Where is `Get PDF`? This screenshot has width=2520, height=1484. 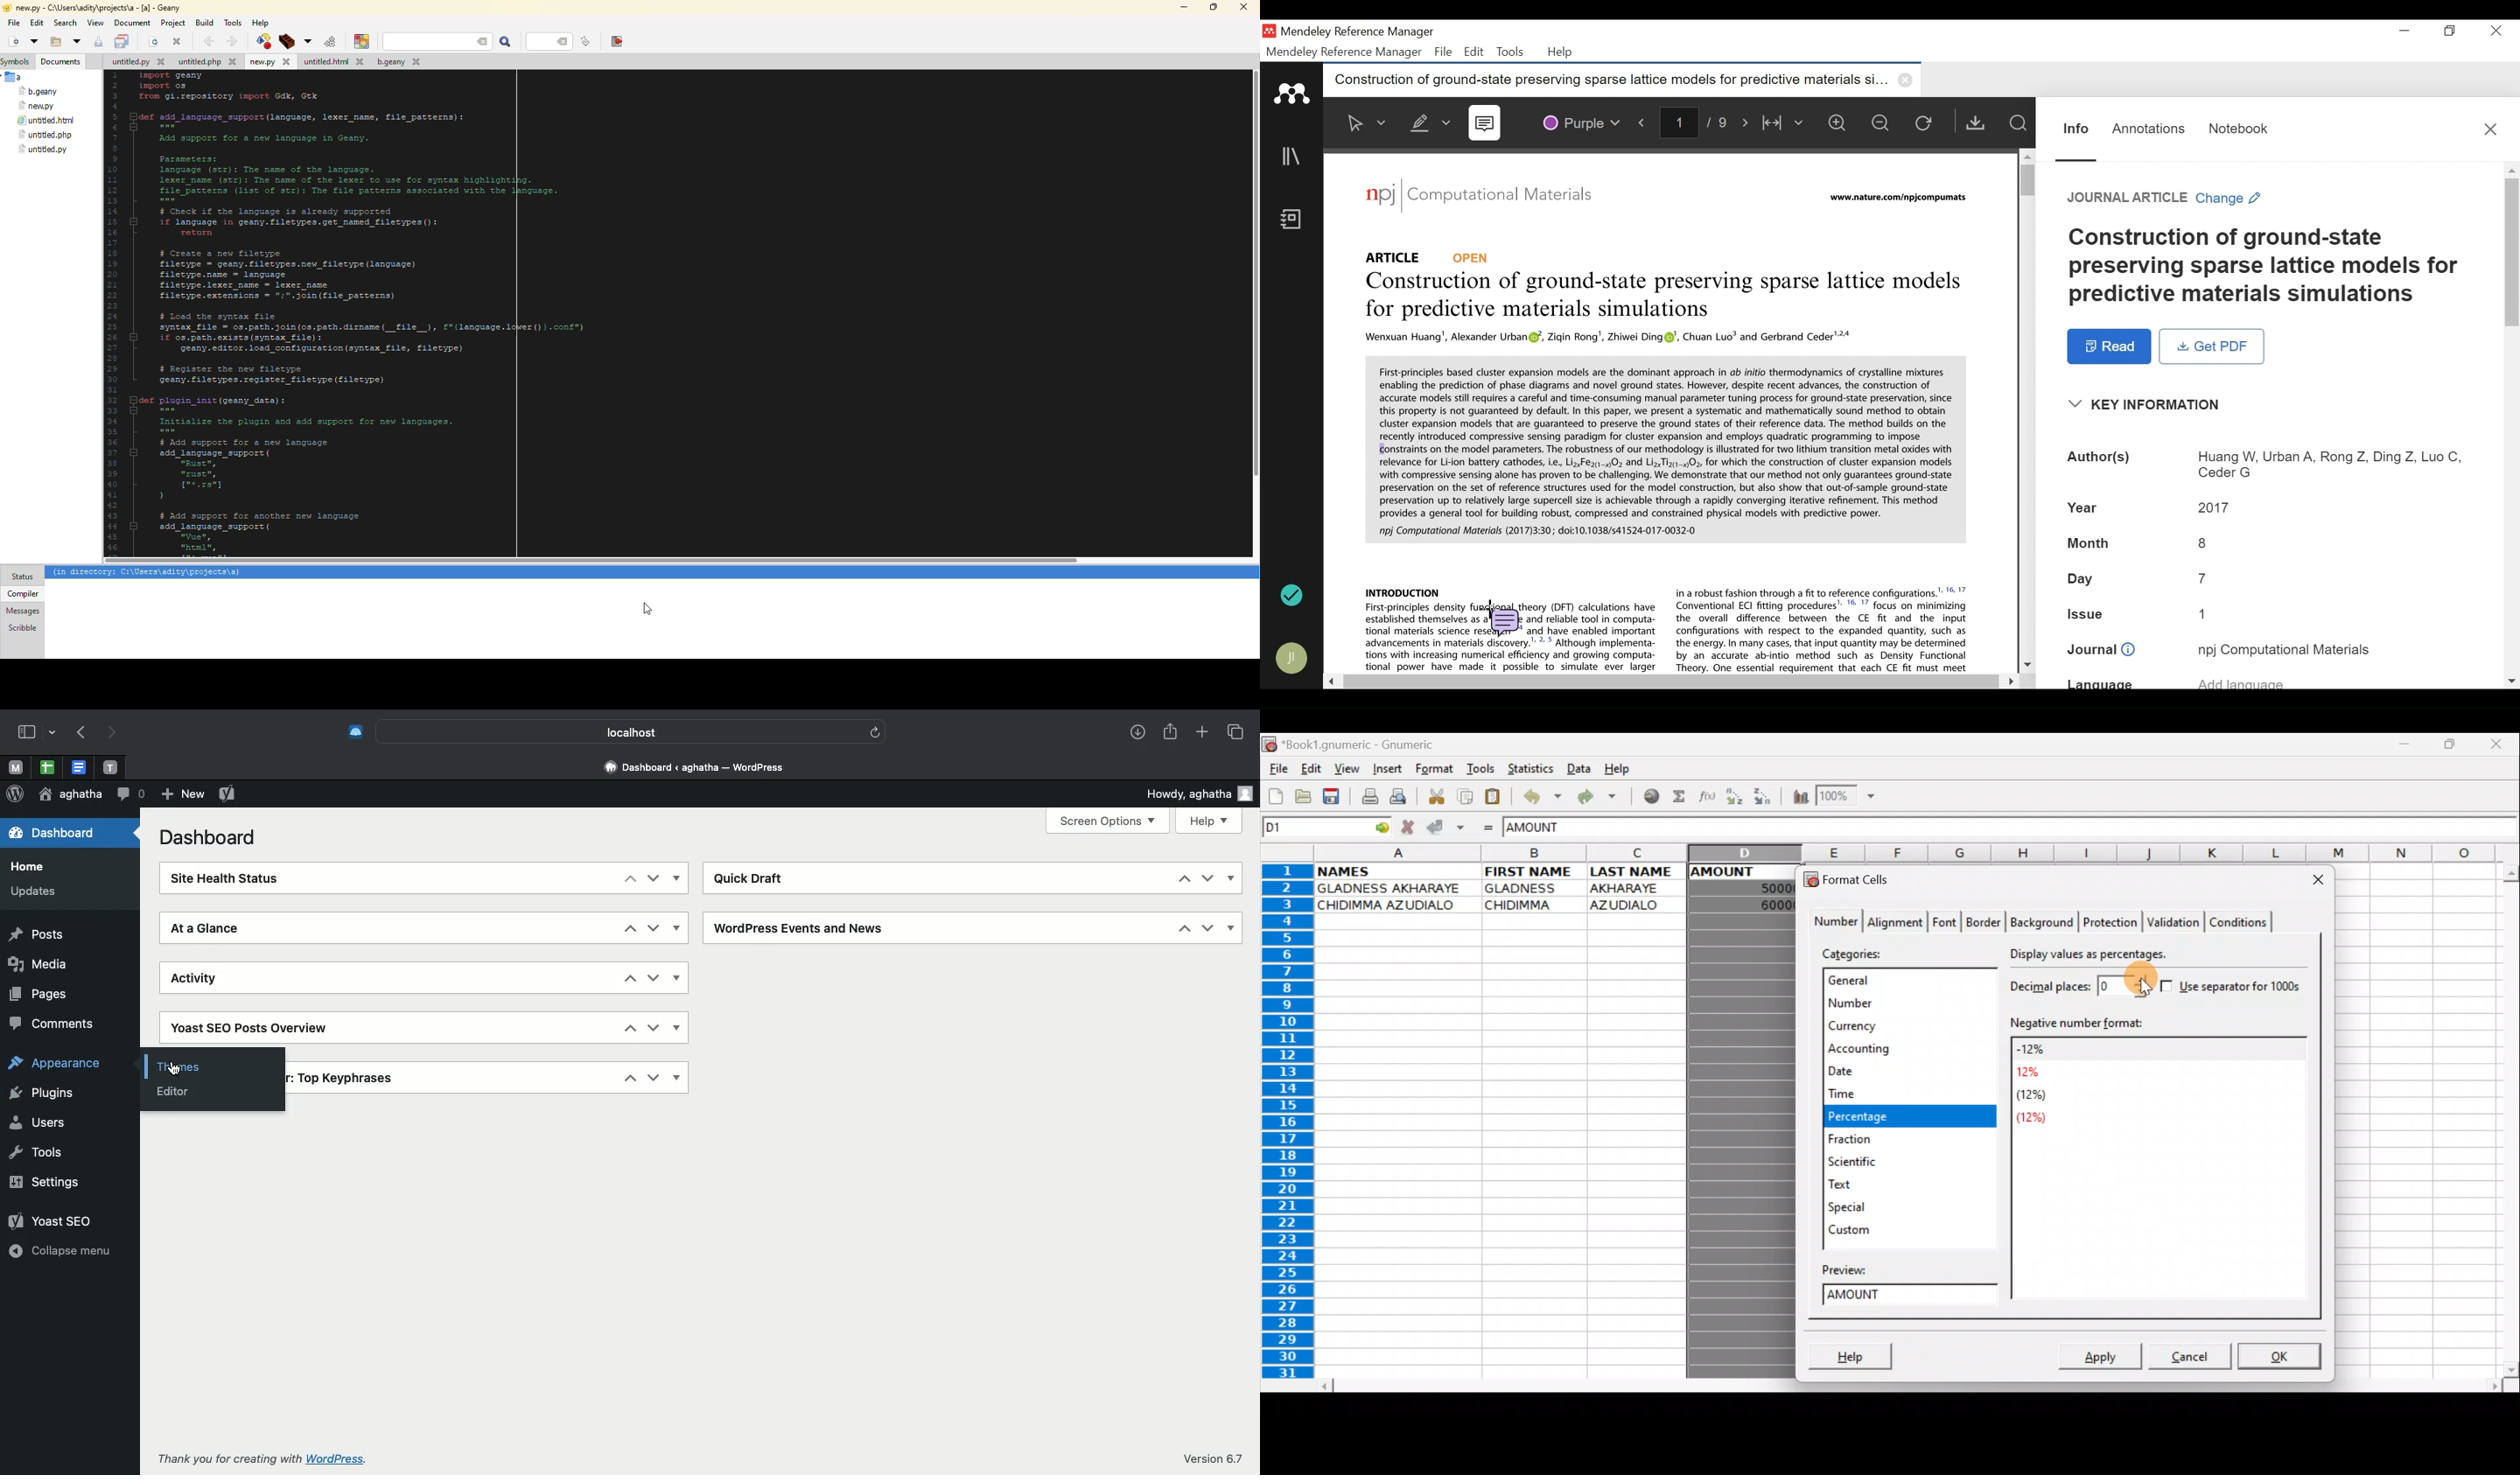
Get PDF is located at coordinates (1978, 123).